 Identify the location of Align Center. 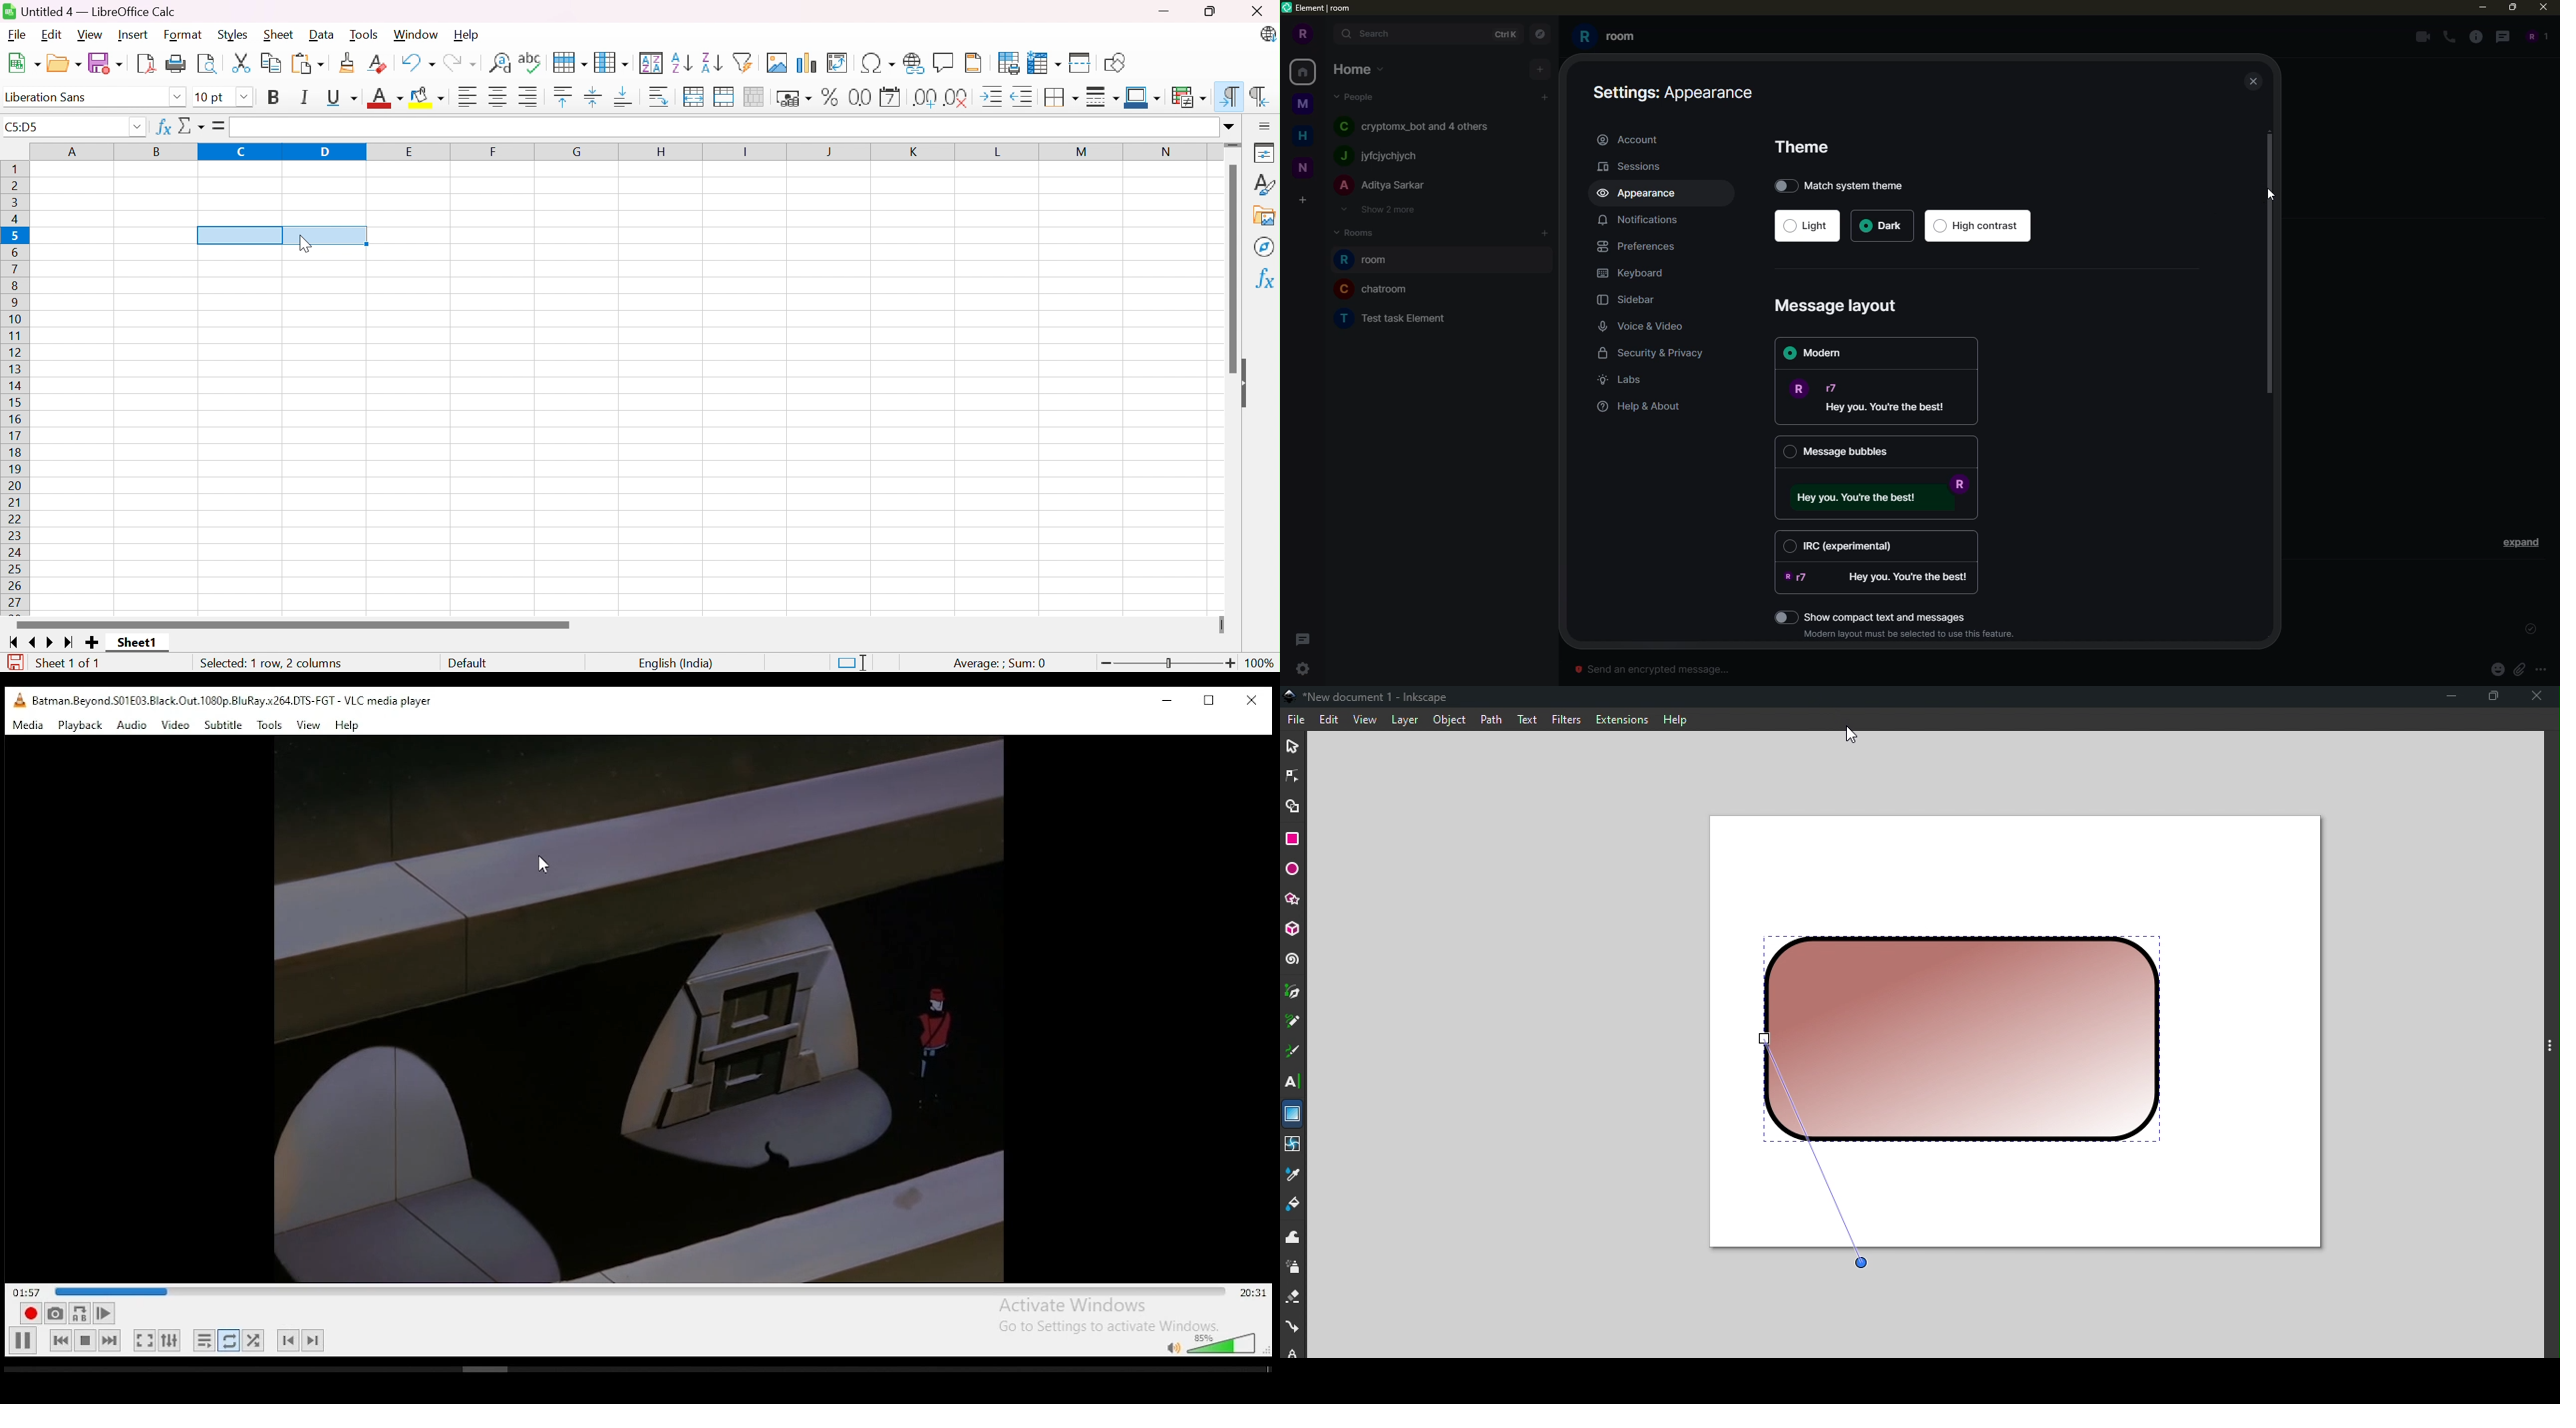
(497, 97).